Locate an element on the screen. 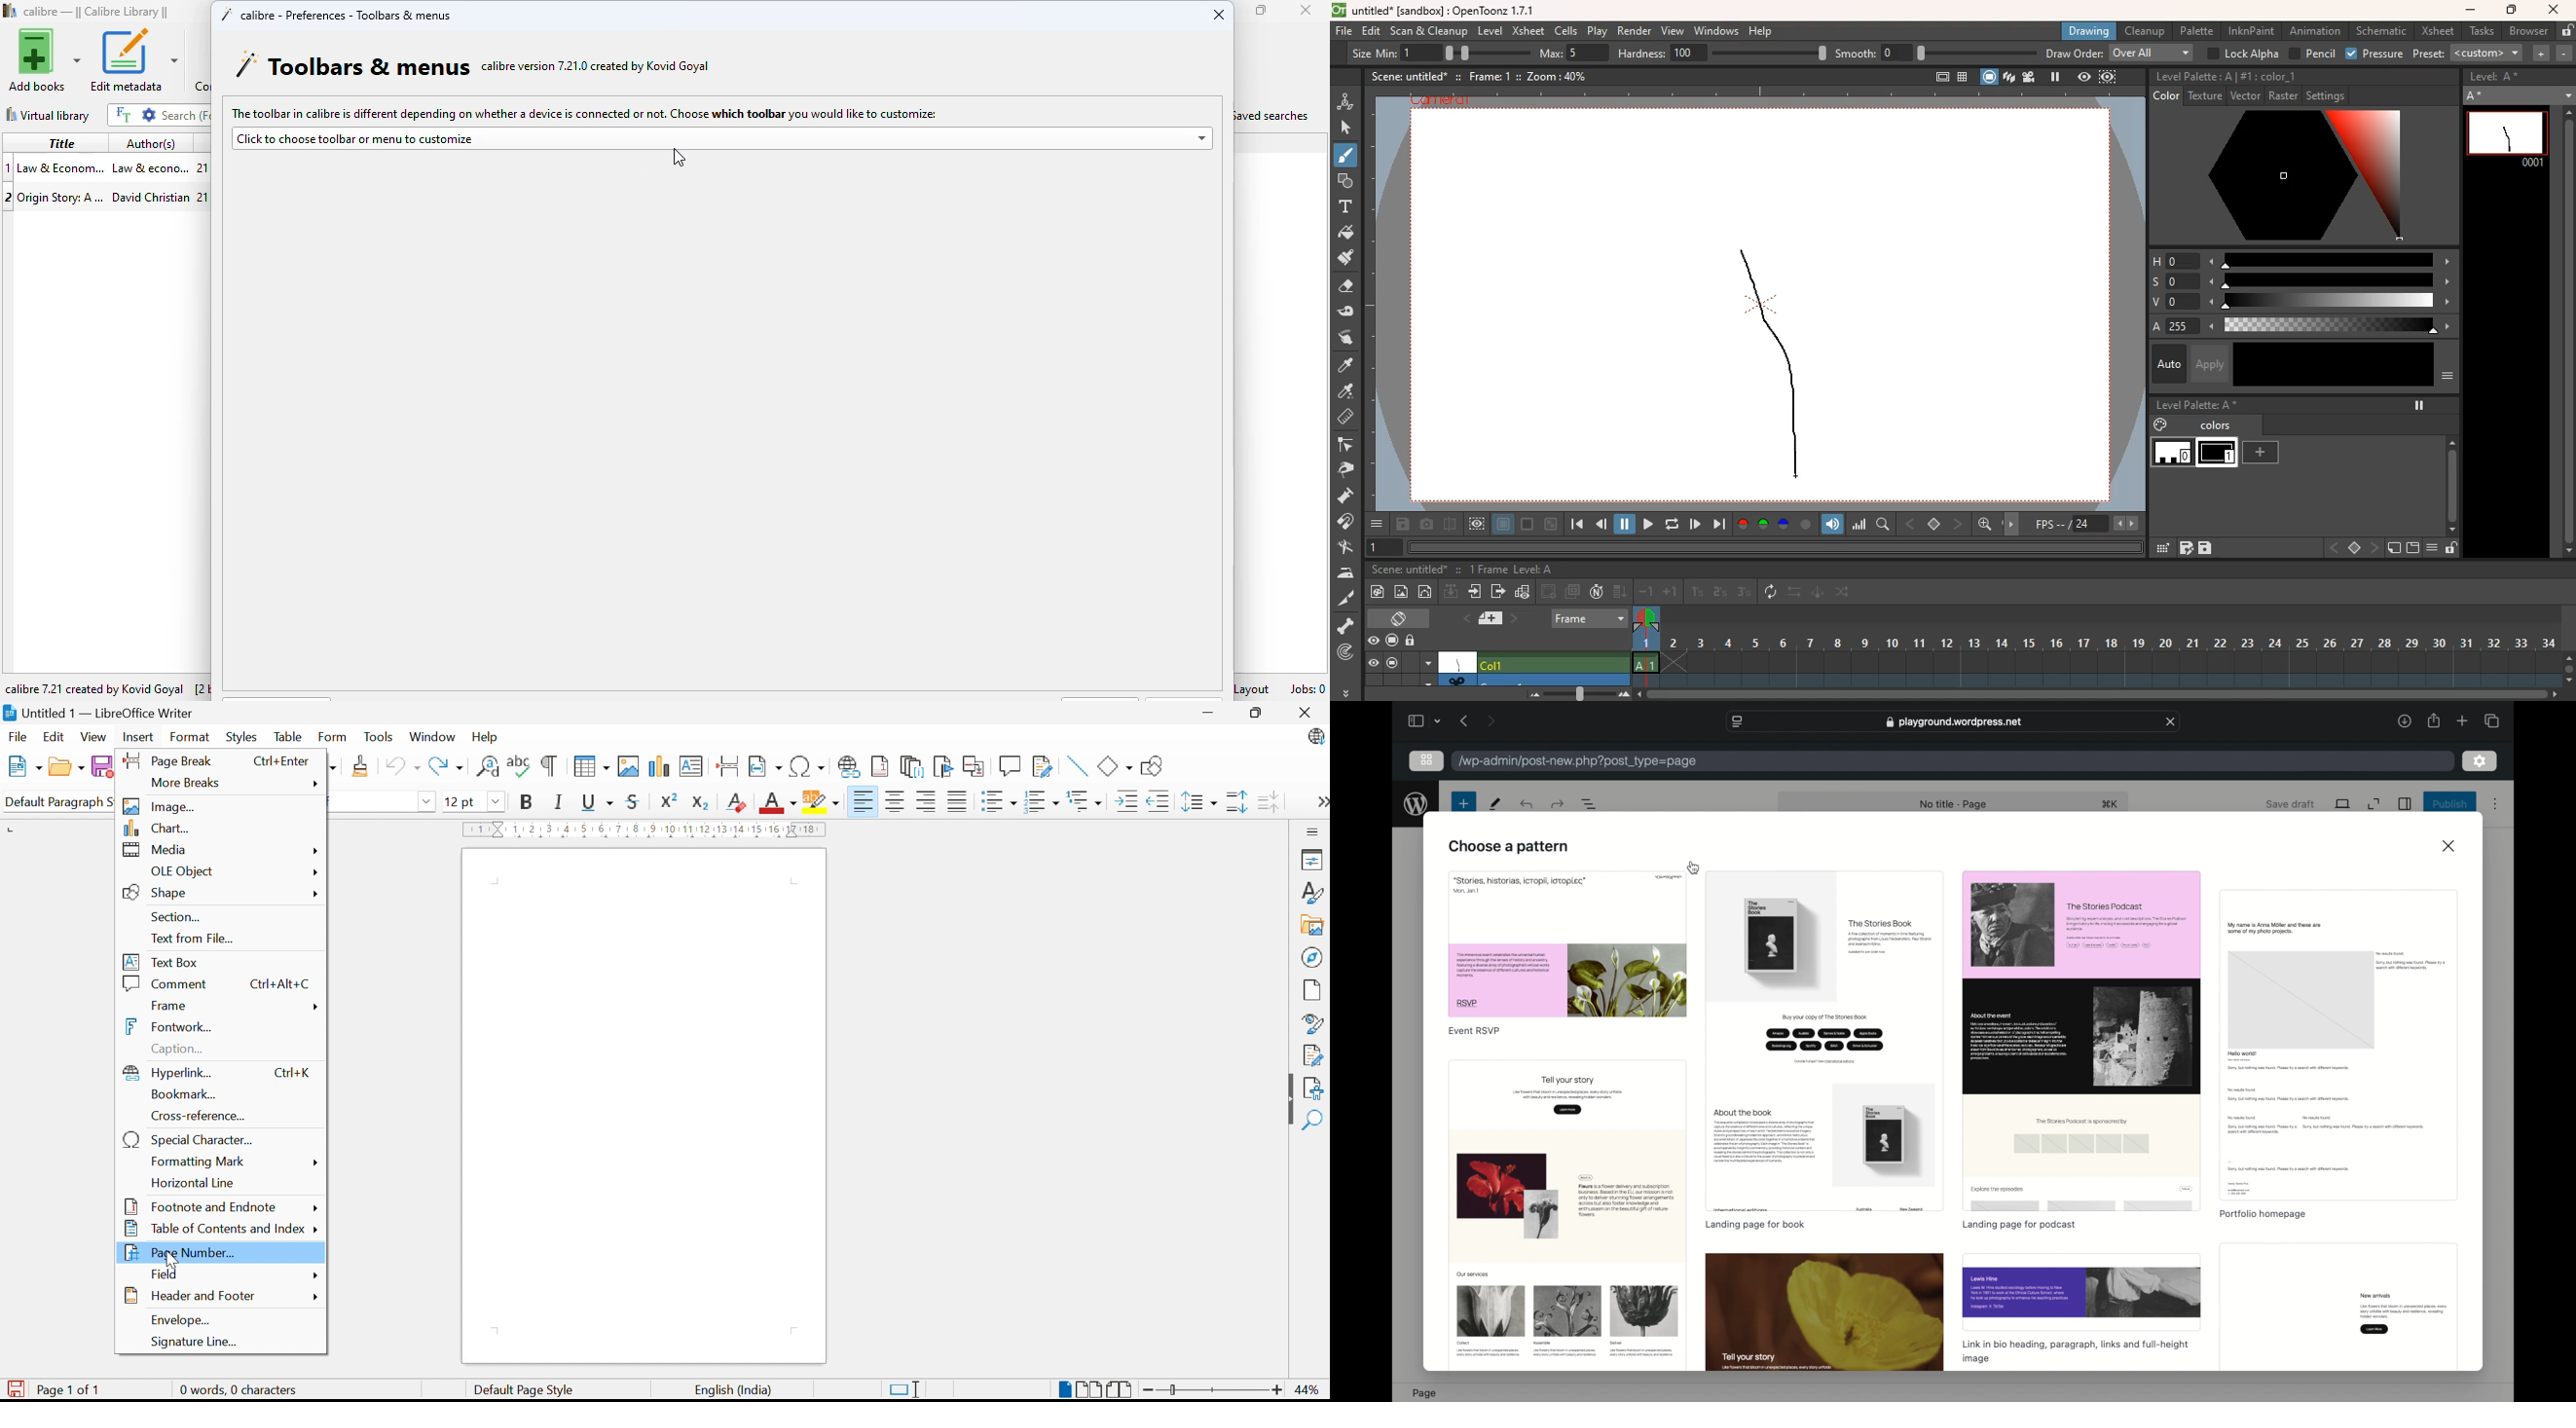 The image size is (2576, 1428). Accessibility check is located at coordinates (1313, 1090).